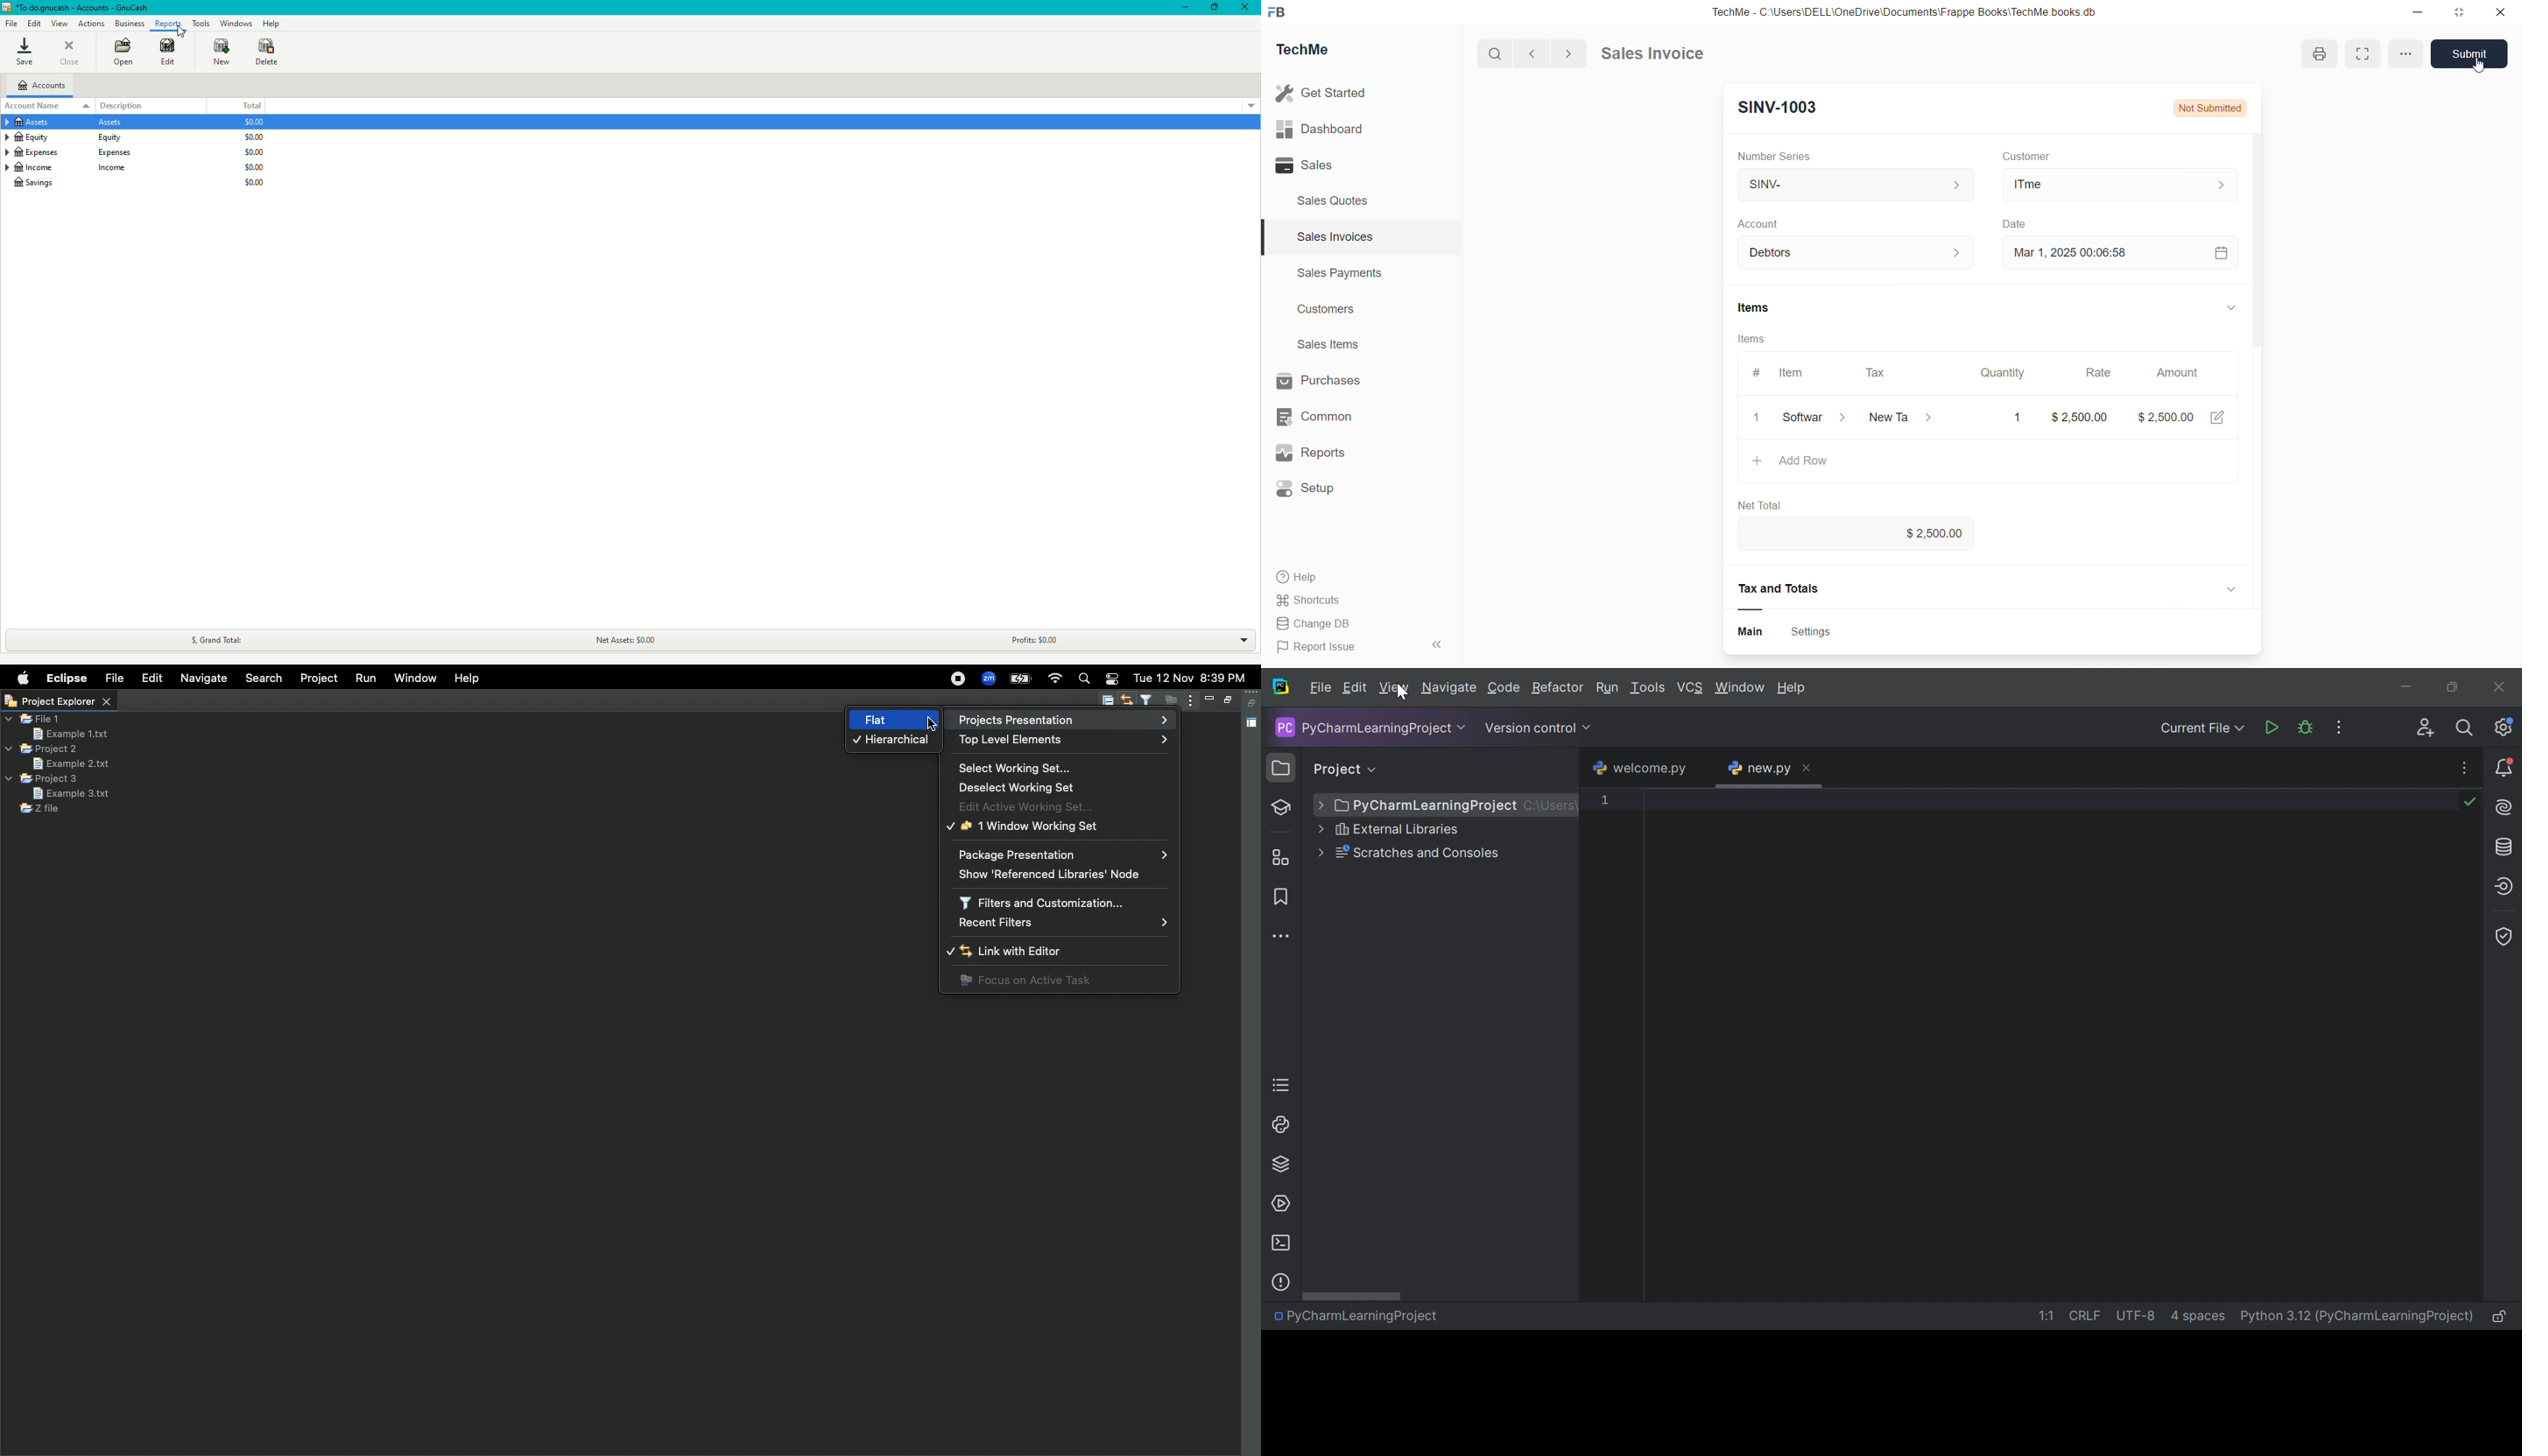  What do you see at coordinates (1767, 506) in the screenshot?
I see `Net Total` at bounding box center [1767, 506].